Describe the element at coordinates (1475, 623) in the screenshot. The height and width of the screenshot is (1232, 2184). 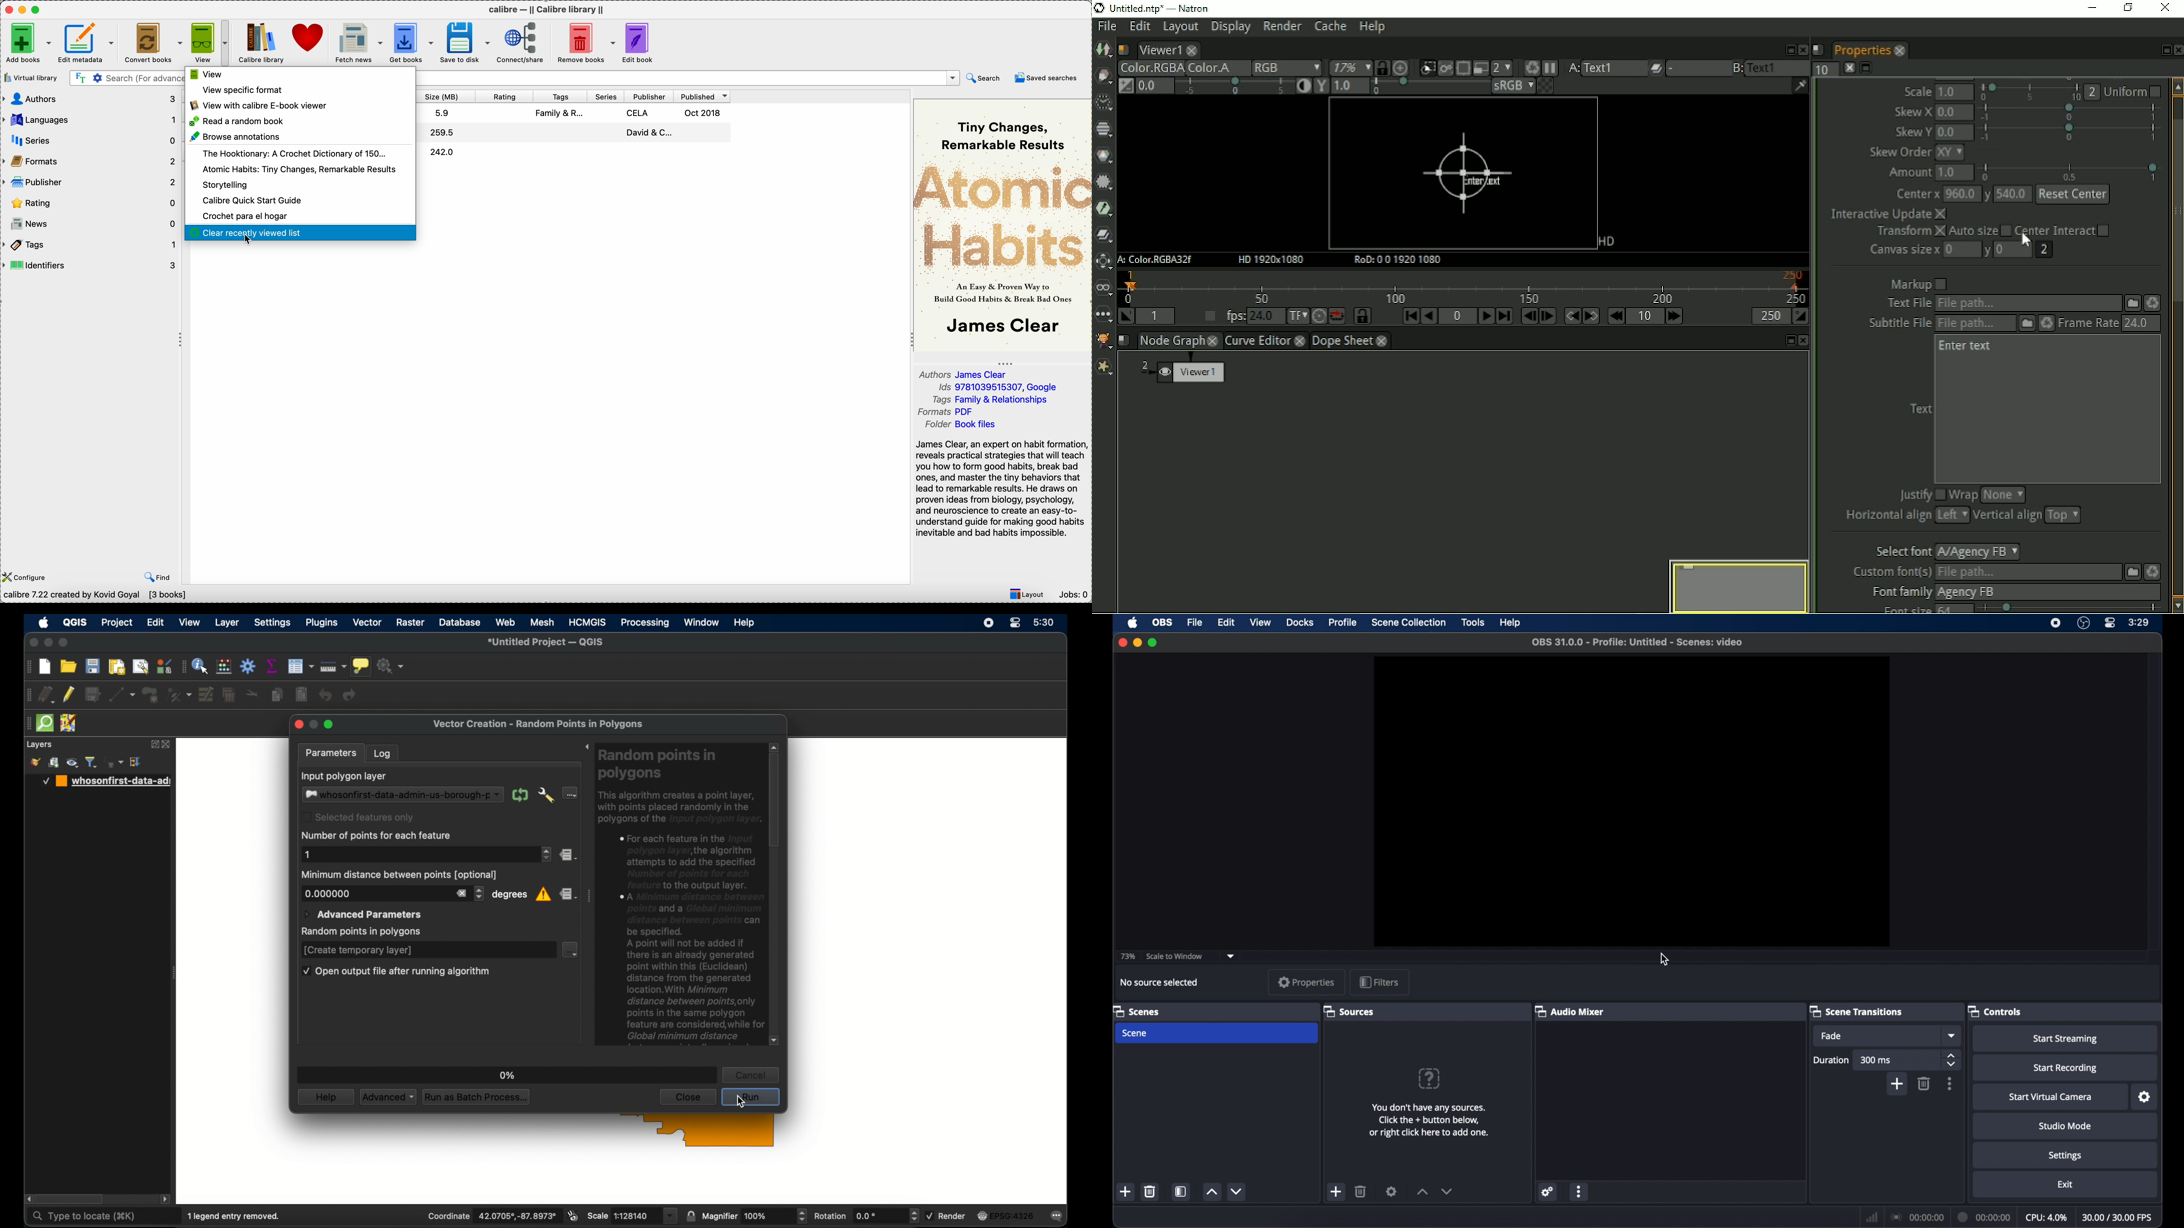
I see `tools` at that location.